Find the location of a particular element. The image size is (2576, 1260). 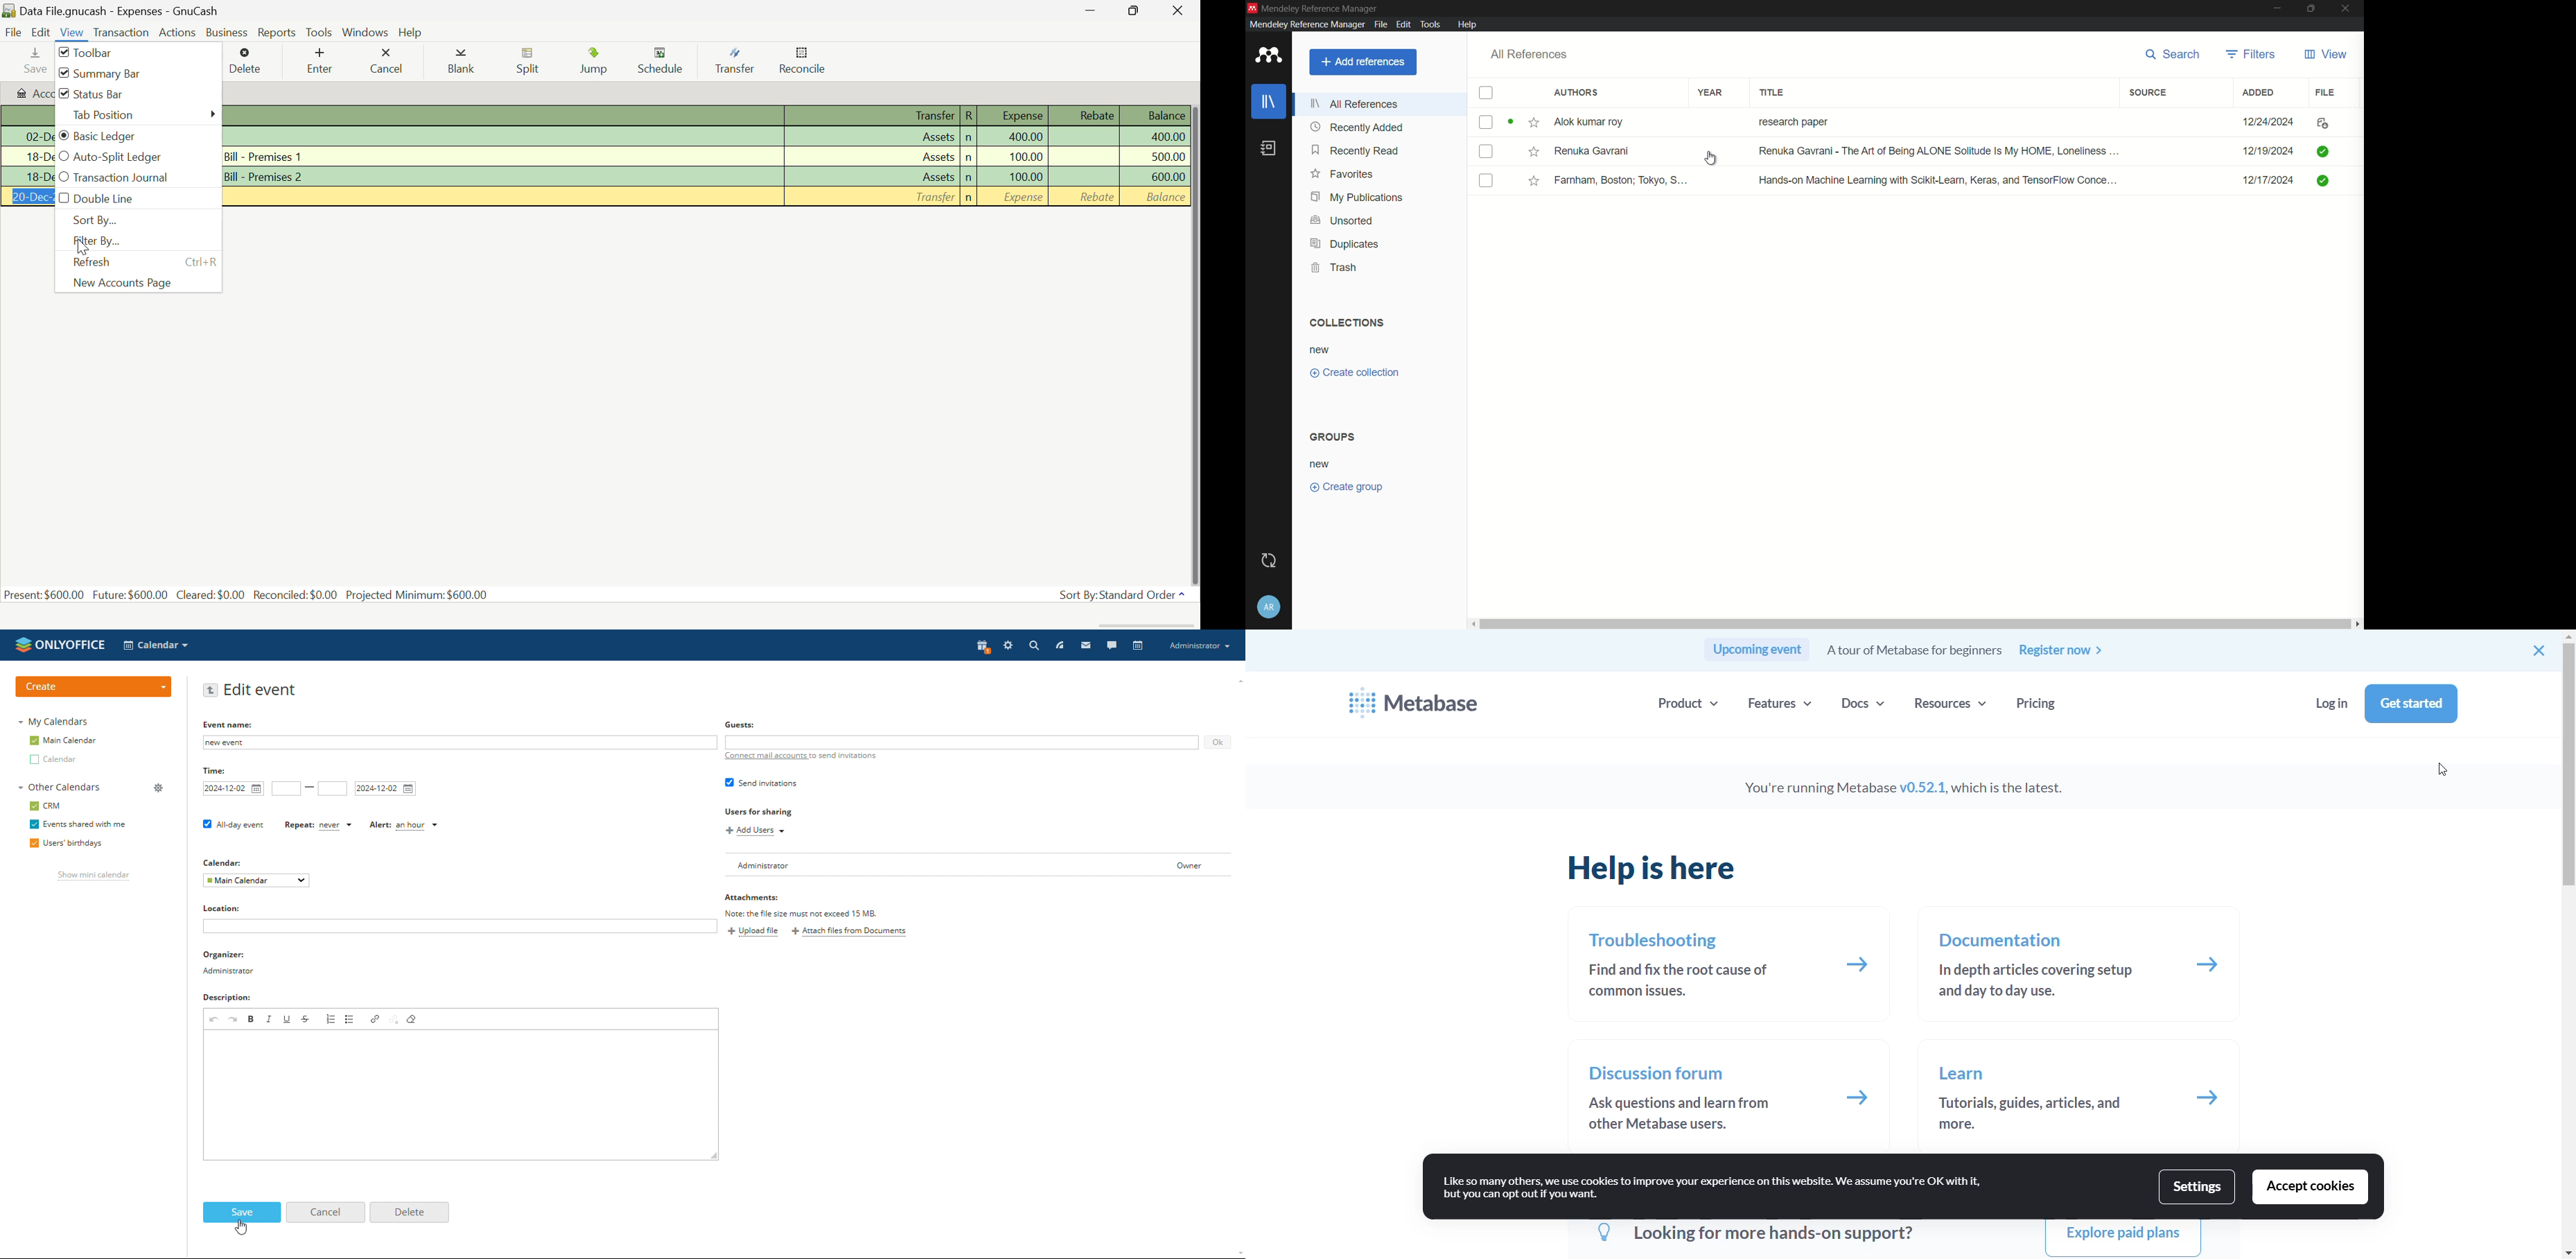

recently added is located at coordinates (1357, 127).